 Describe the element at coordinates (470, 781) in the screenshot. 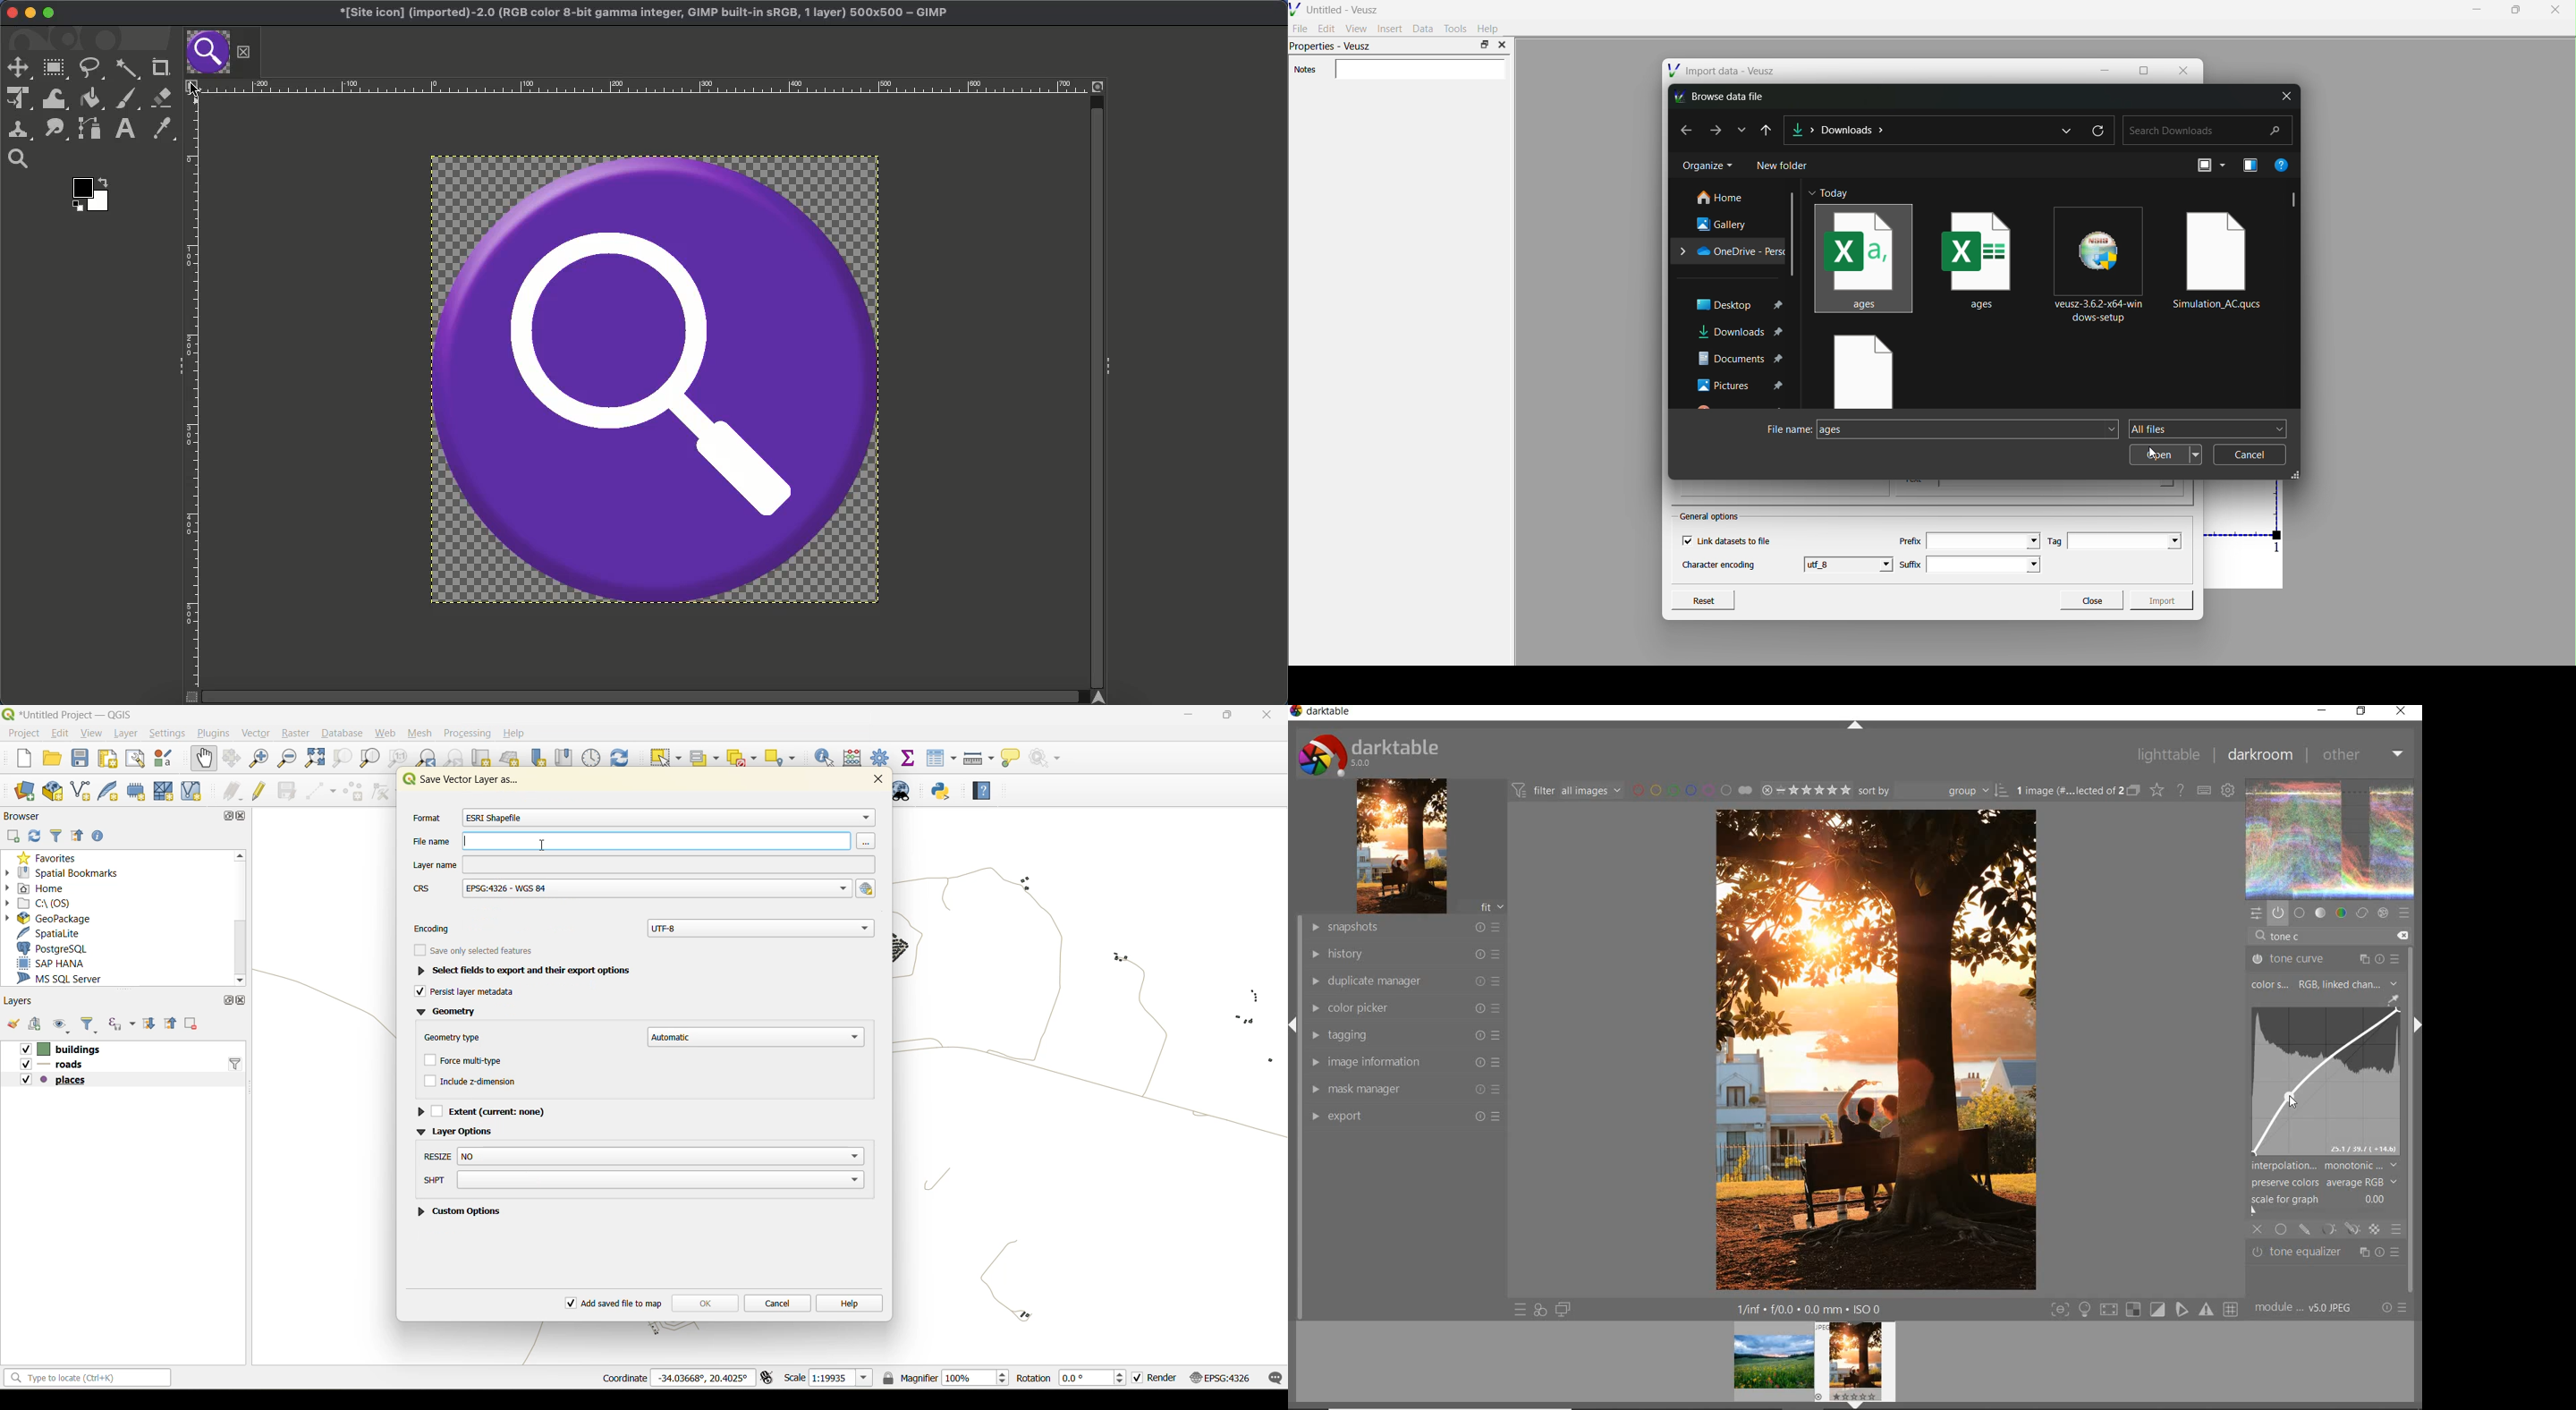

I see `save vector layer as` at that location.